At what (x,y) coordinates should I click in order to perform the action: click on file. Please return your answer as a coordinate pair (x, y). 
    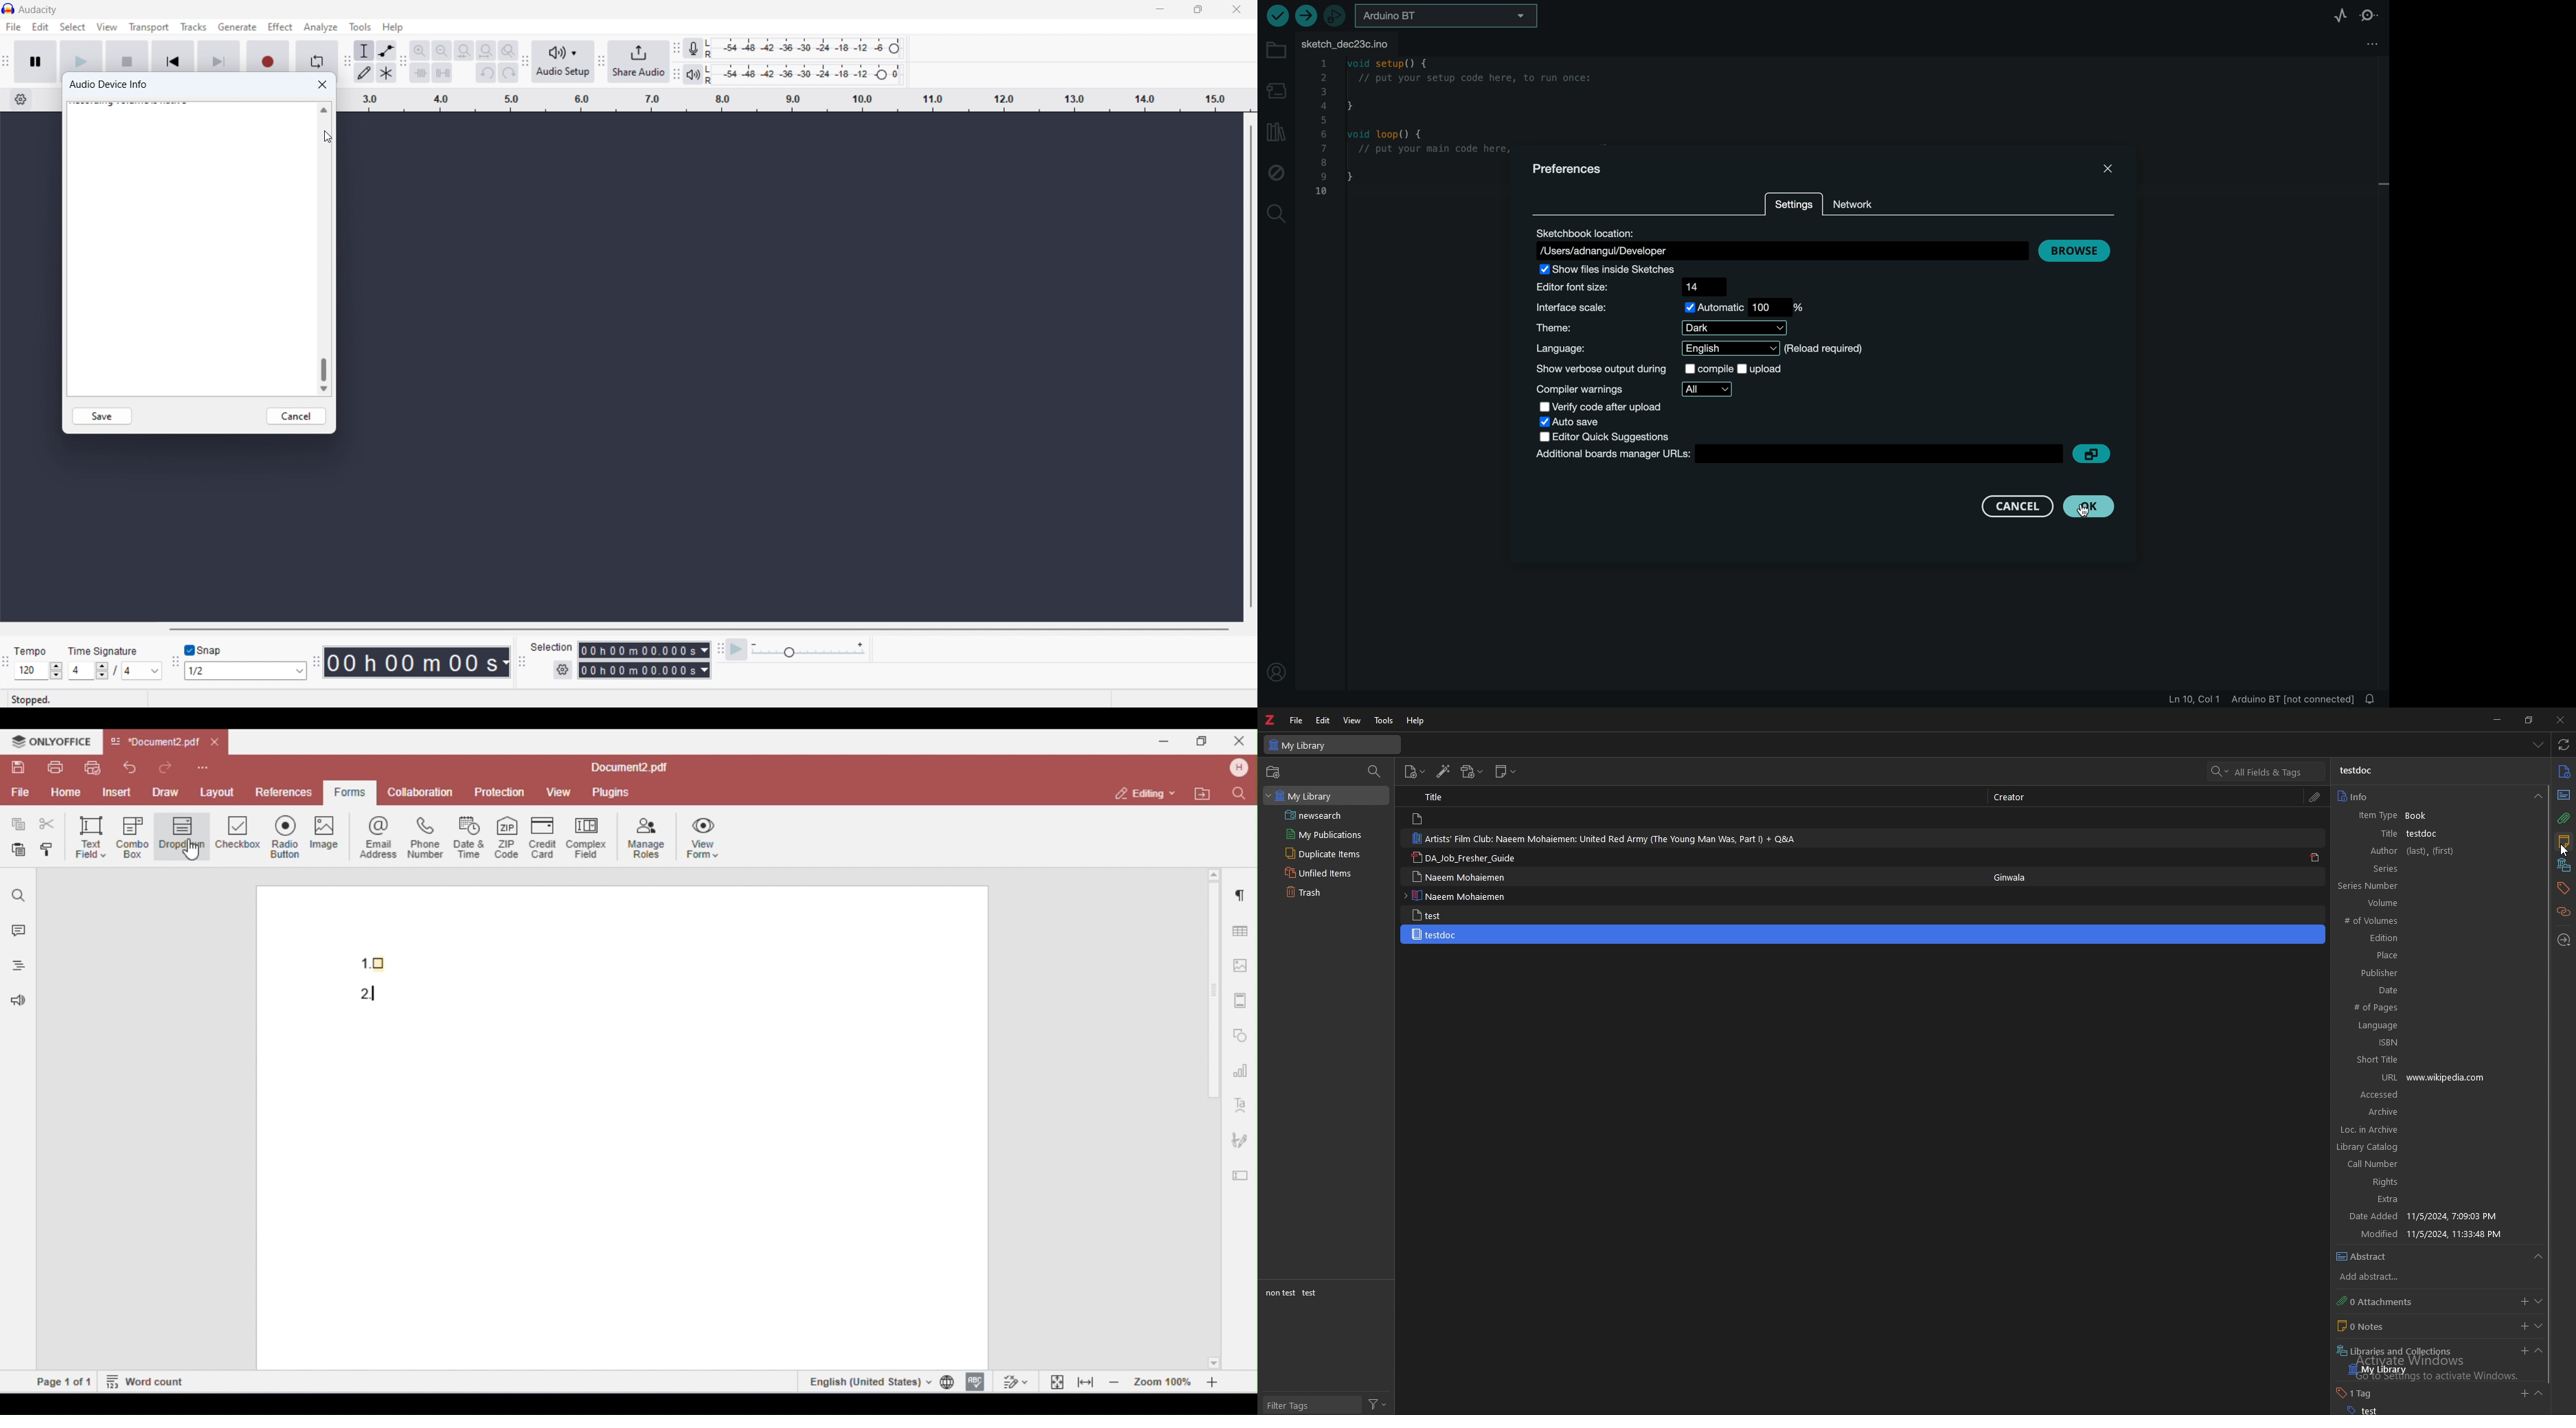
    Looking at the image, I should click on (12, 27).